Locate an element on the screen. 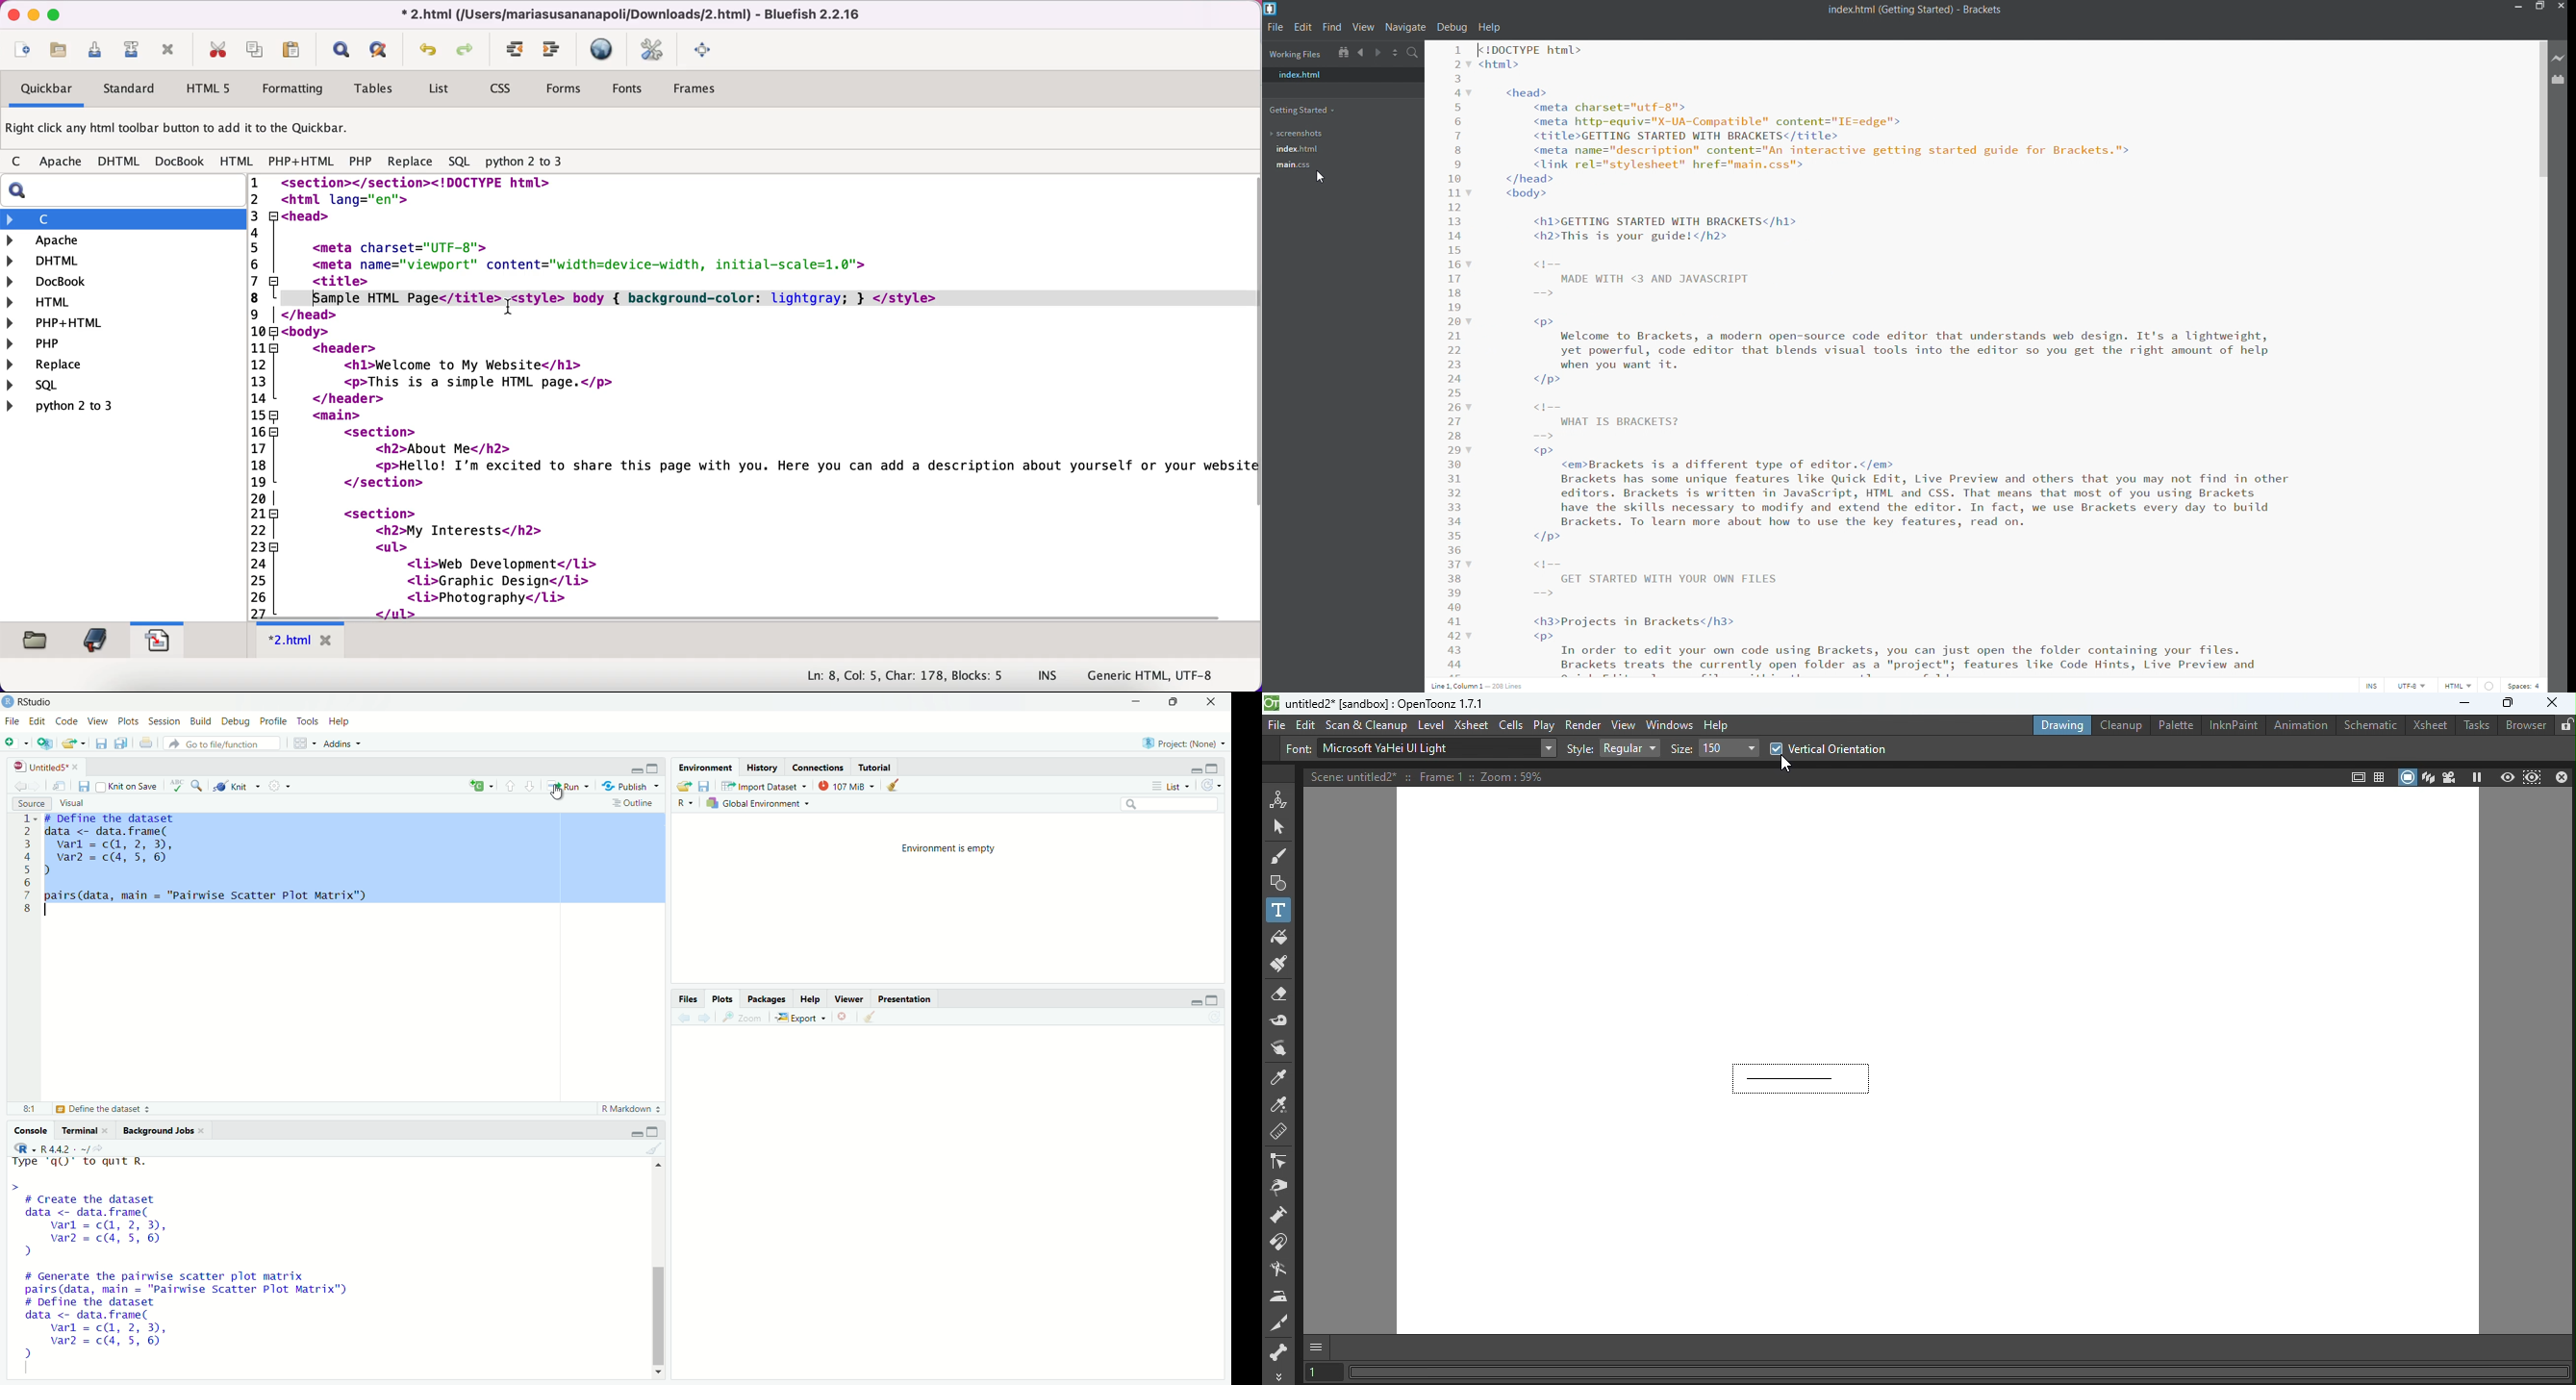 This screenshot has height=1400, width=2576. Type 'qQ)" to quit R.
>
# Create the dataset
data <- data.frame(
varl = c(, 2, 3),
var2 = c(4, 5, 6)
)
# Generate the pairwise scatter plot matrix
pairs(data, main = "Pairwise Scatter Plot Matrix")
# Define the dataset
data <- data.frame(
varl = cQ, 2, 3),
var2 = c(4, 5, 6)
2 is located at coordinates (224, 1263).